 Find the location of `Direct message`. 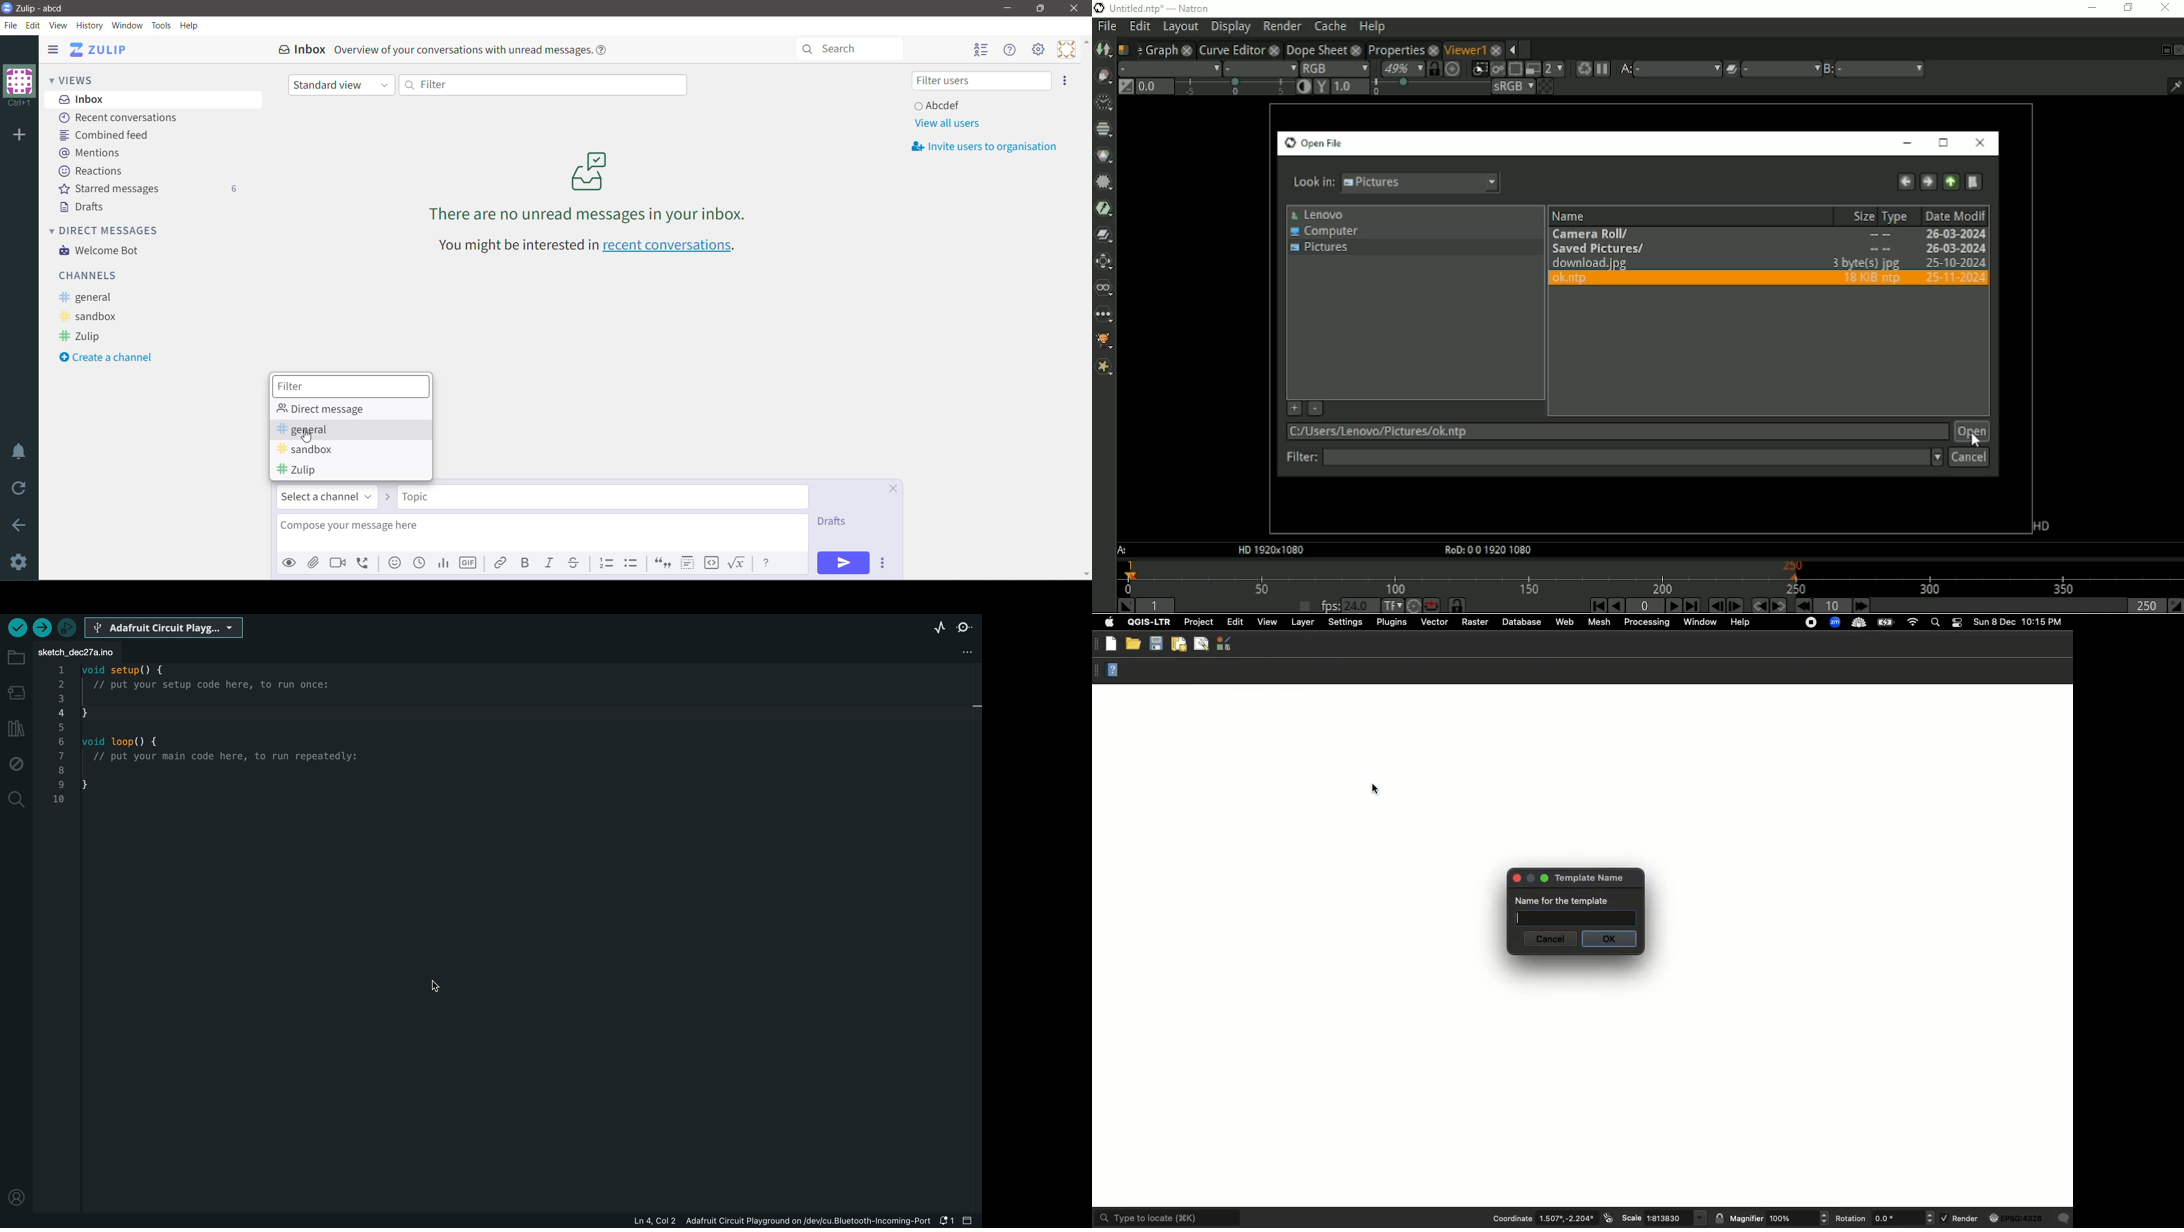

Direct message is located at coordinates (336, 411).